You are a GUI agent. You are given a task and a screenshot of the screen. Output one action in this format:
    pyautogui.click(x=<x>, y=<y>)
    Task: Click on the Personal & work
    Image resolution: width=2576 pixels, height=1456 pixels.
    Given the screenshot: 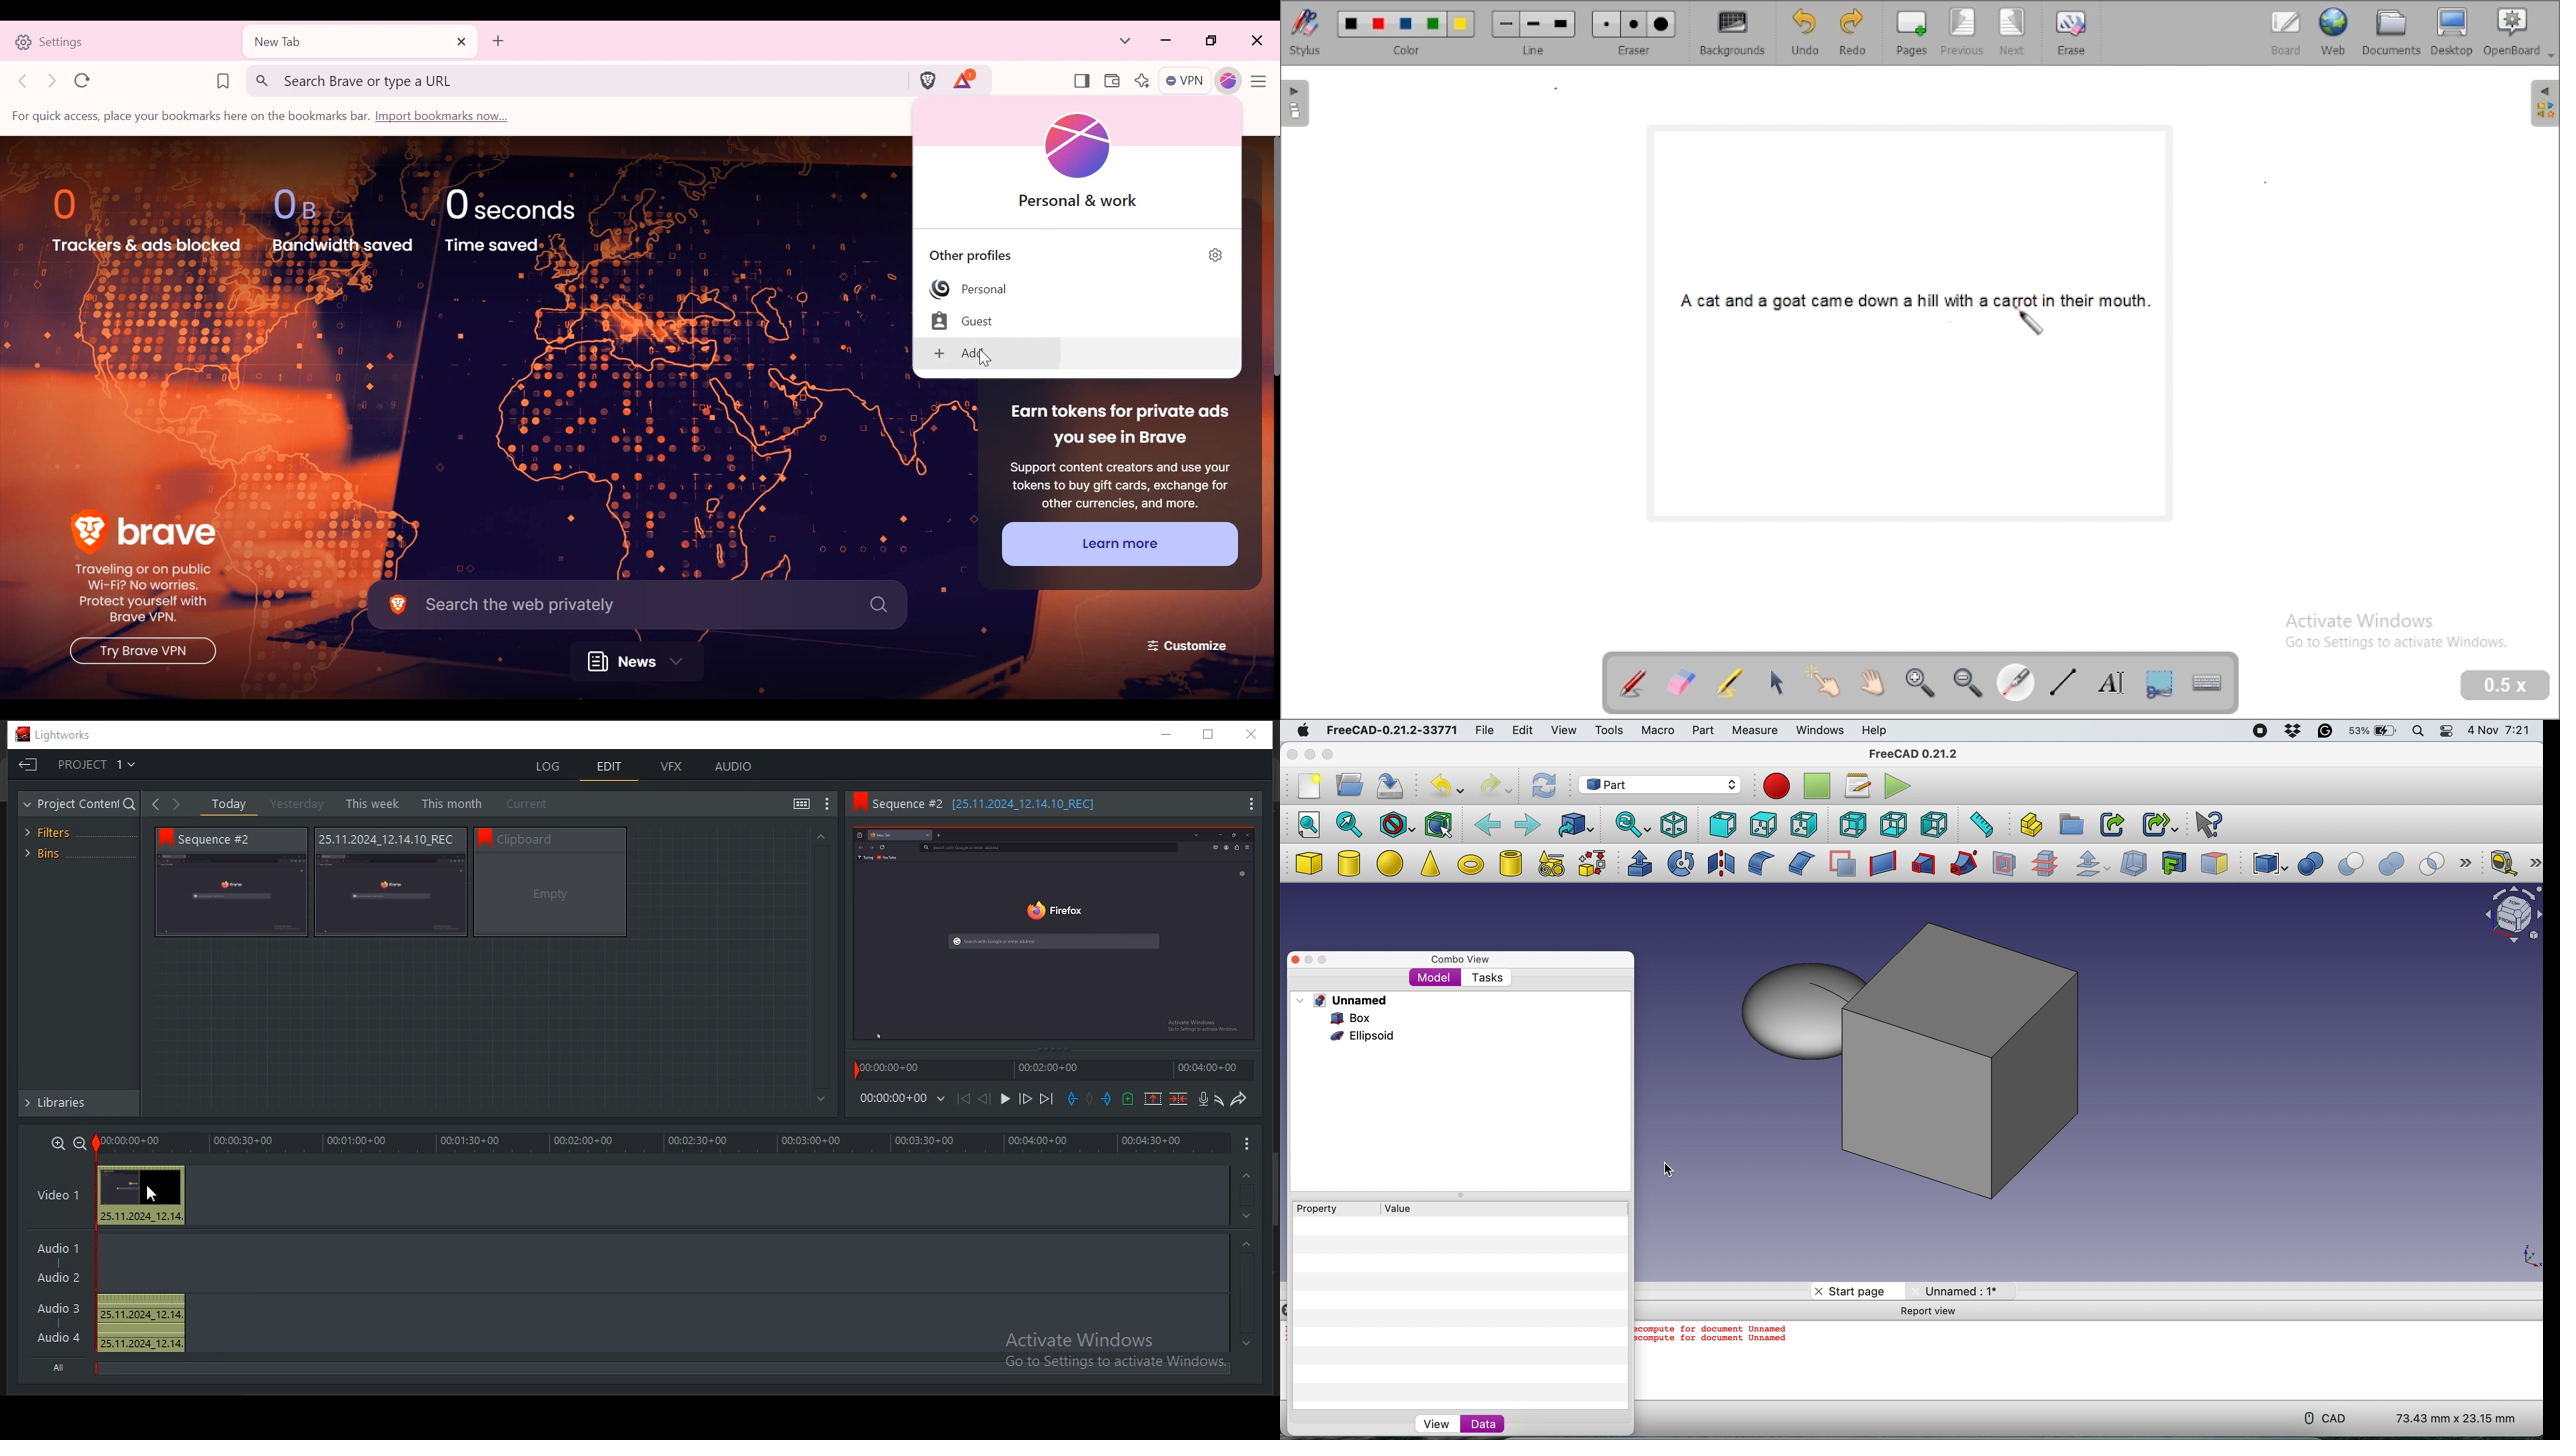 What is the action you would take?
    pyautogui.click(x=1081, y=202)
    